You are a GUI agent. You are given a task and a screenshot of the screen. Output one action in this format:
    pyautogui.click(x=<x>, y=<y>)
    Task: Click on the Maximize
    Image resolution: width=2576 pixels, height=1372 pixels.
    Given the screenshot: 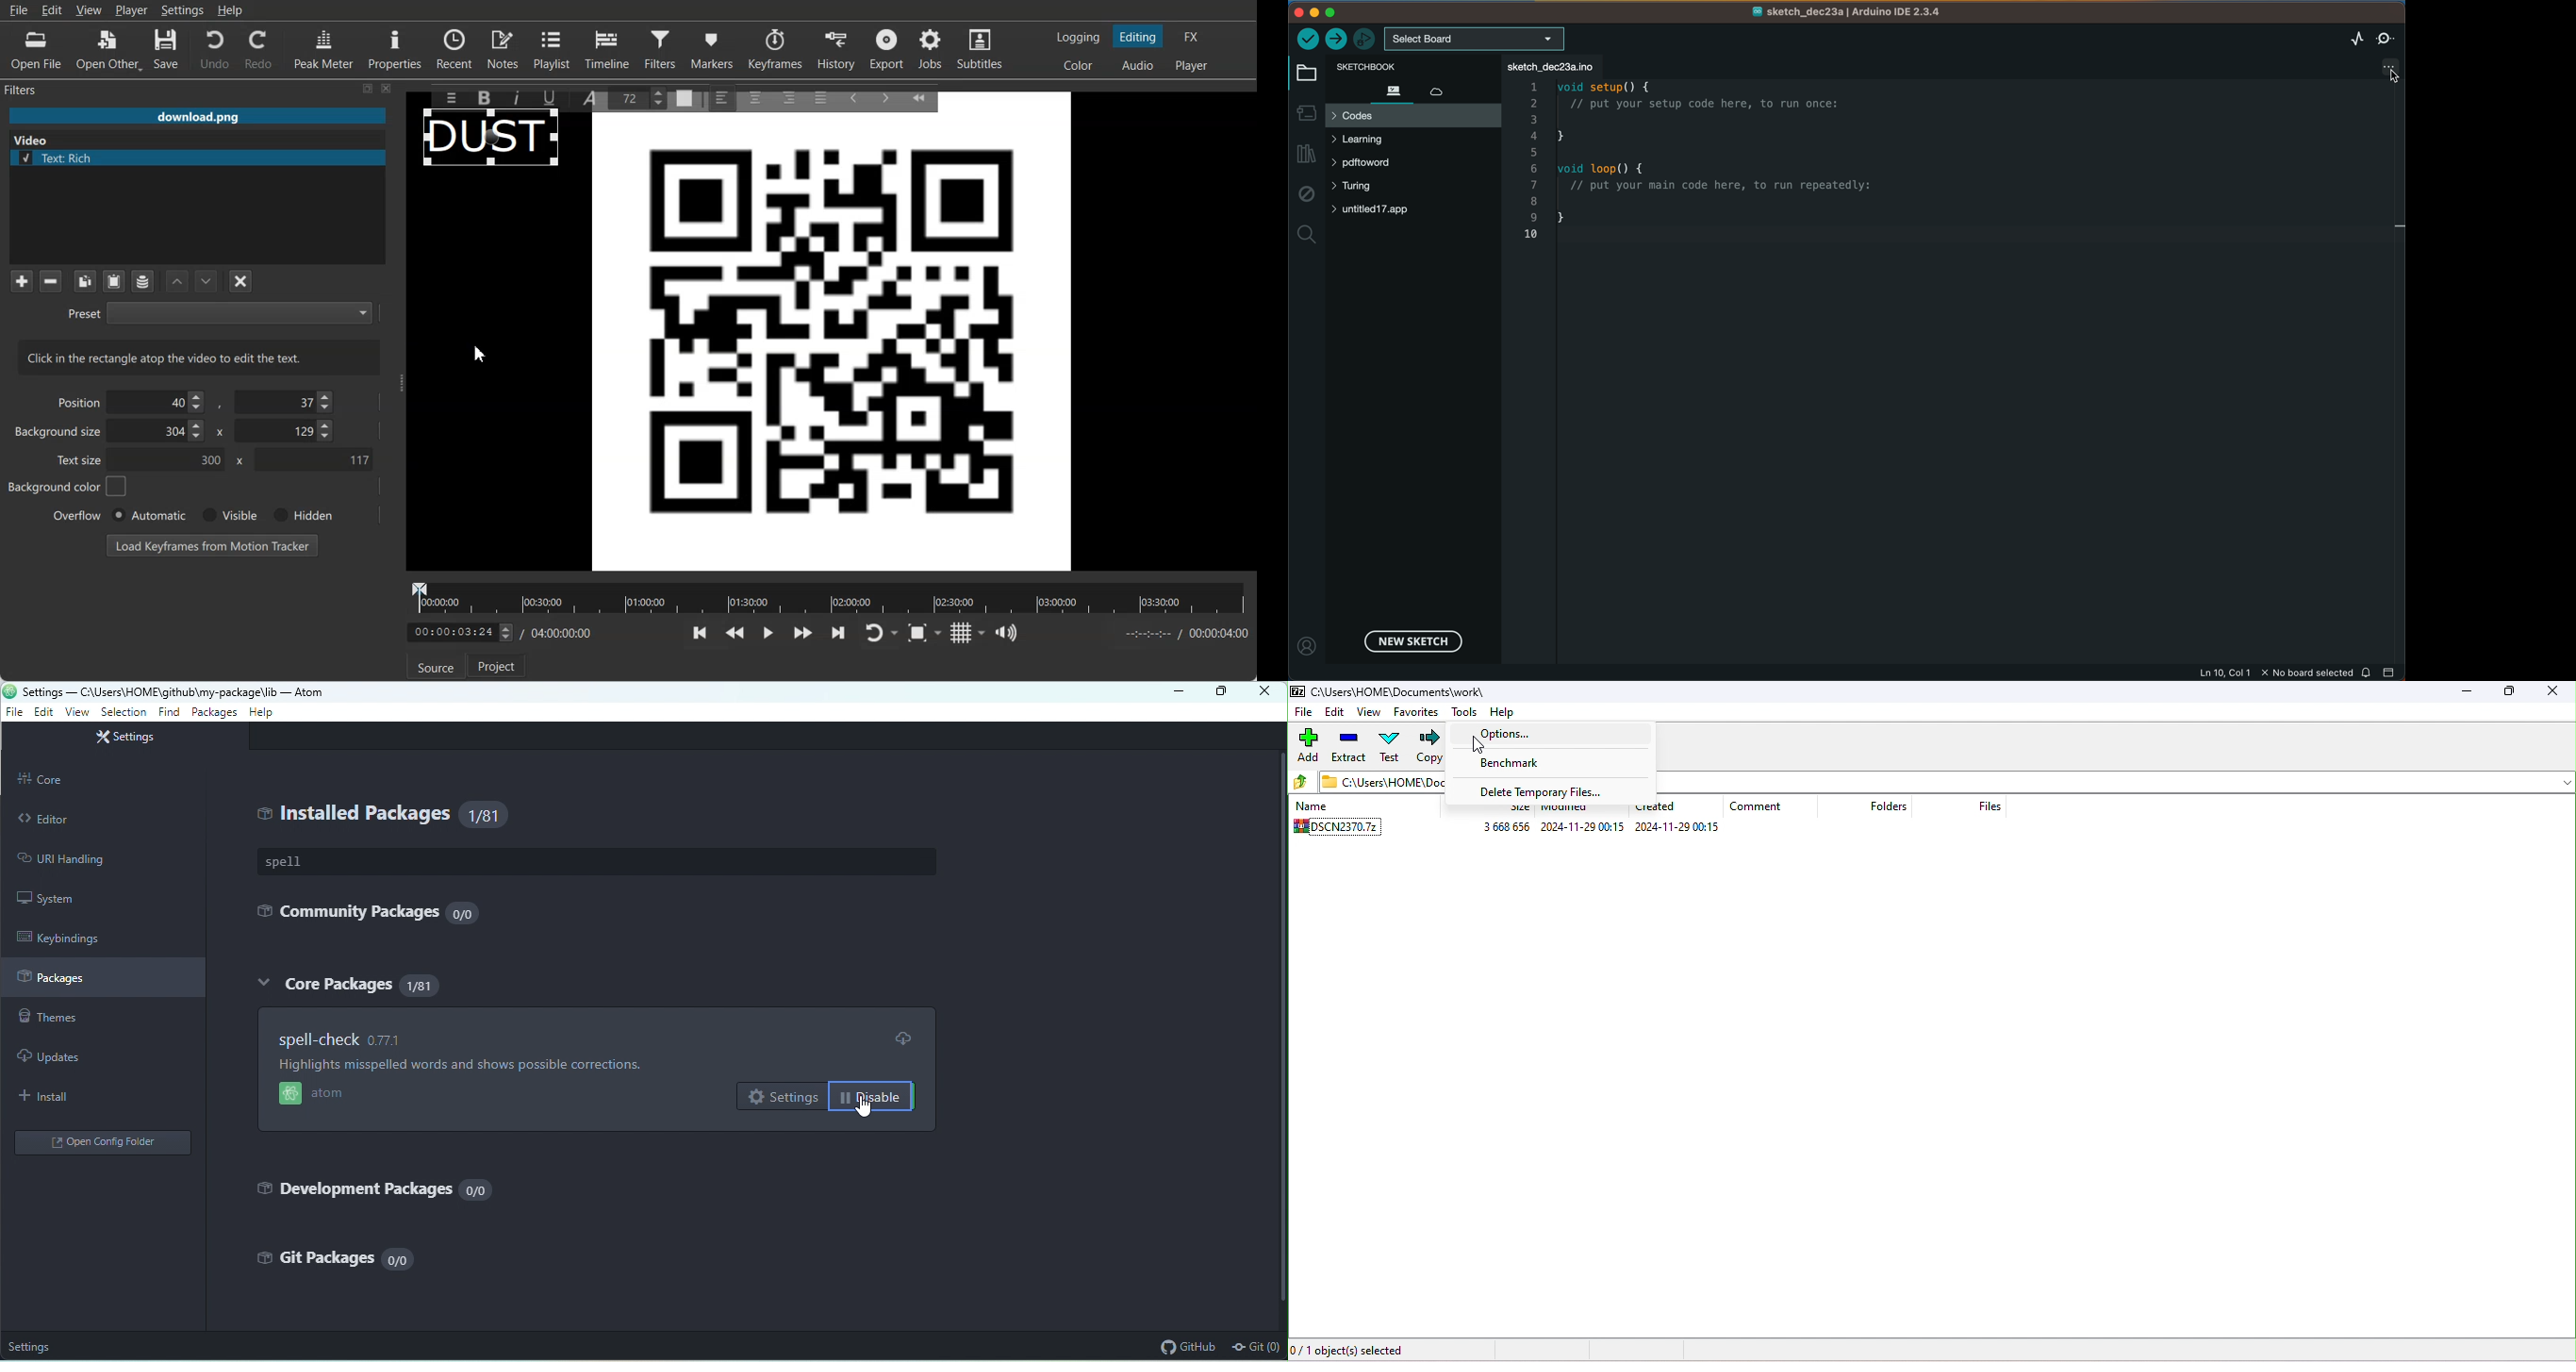 What is the action you would take?
    pyautogui.click(x=368, y=88)
    